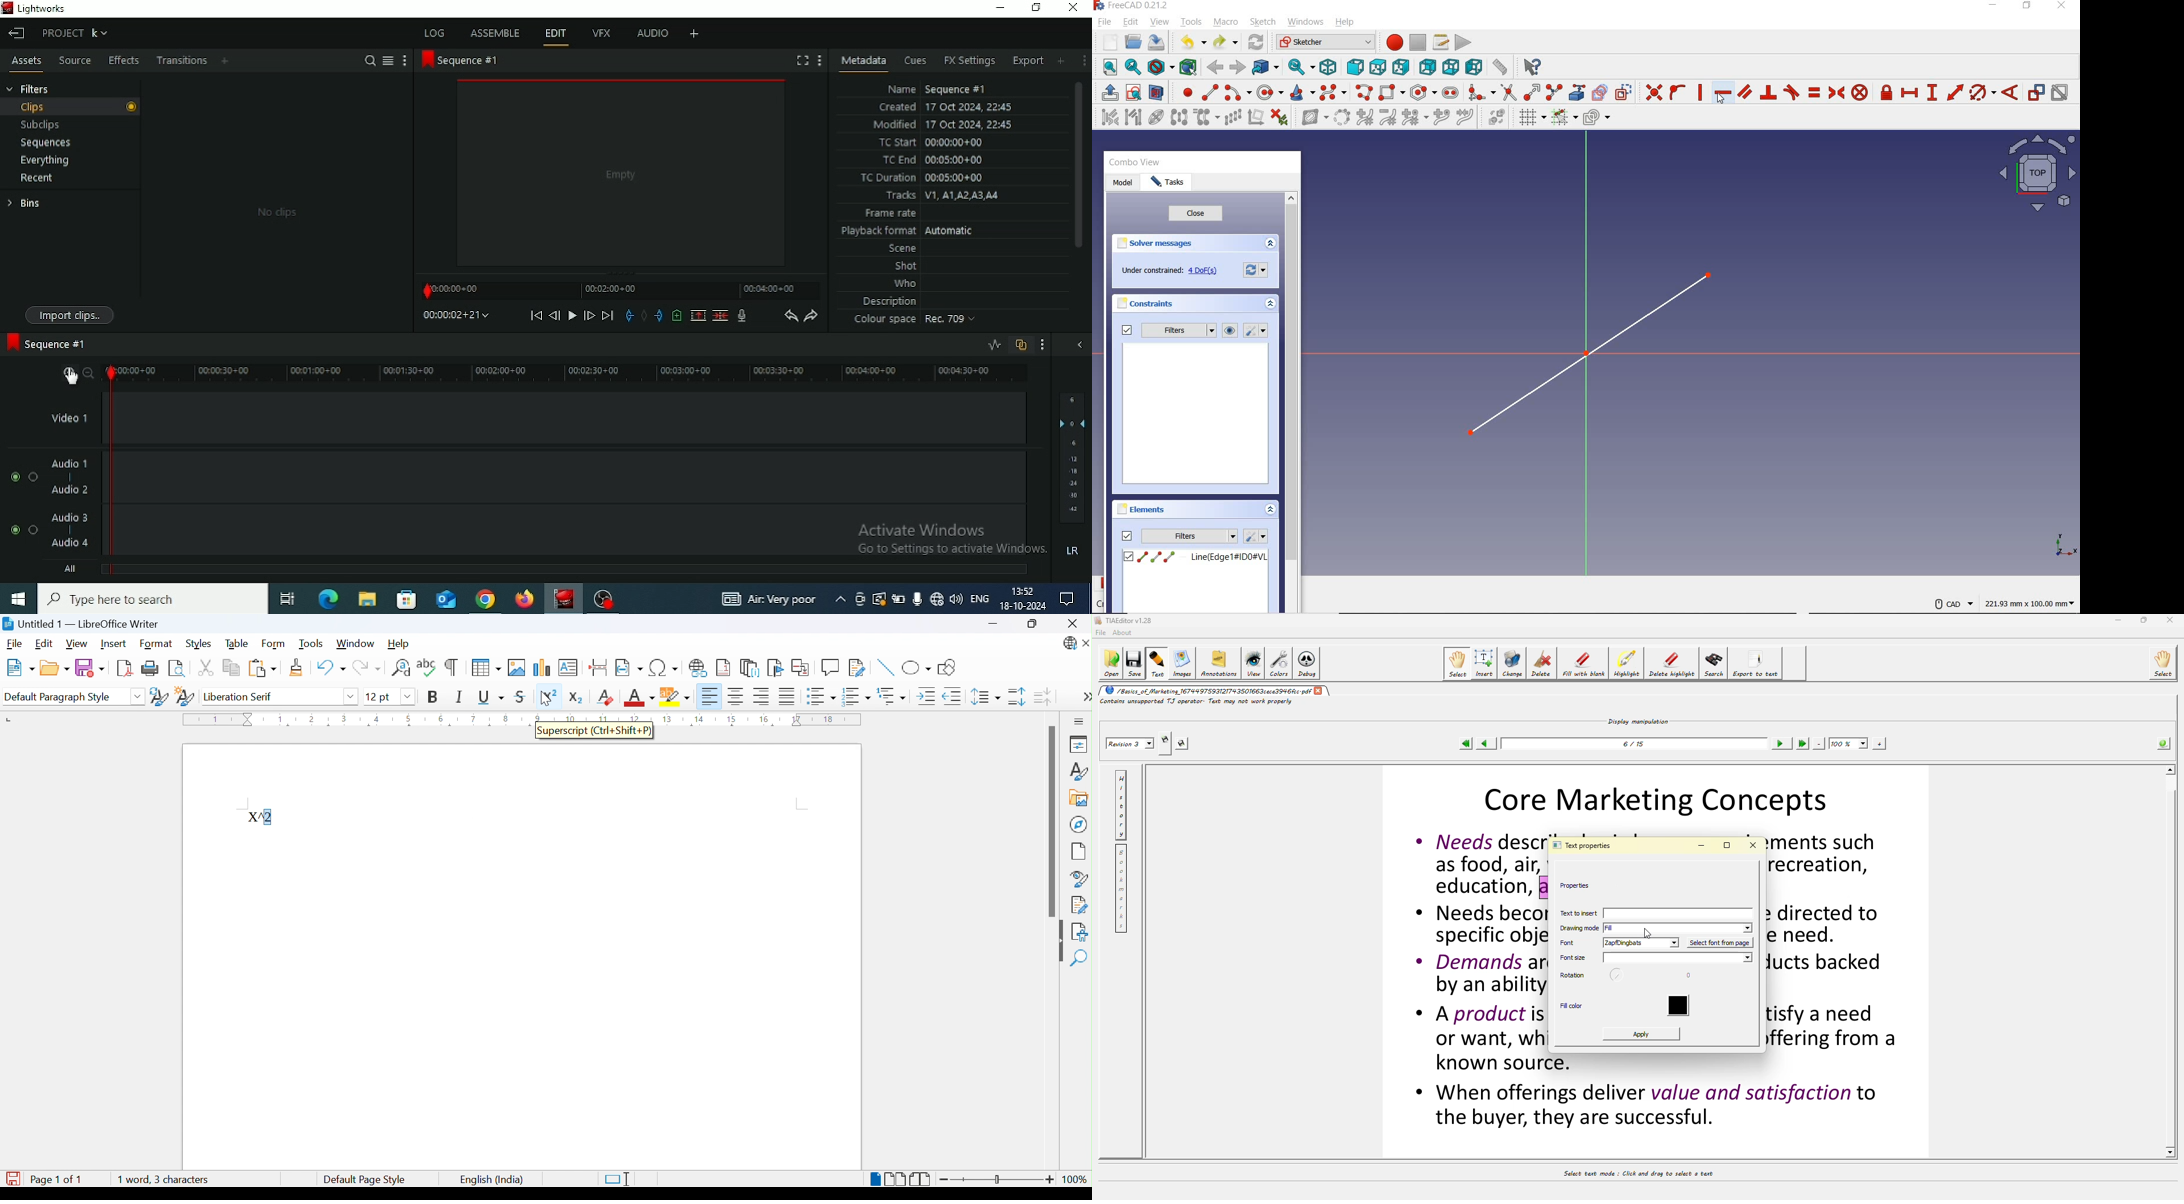  What do you see at coordinates (676, 698) in the screenshot?
I see `Character highlighting color` at bounding box center [676, 698].